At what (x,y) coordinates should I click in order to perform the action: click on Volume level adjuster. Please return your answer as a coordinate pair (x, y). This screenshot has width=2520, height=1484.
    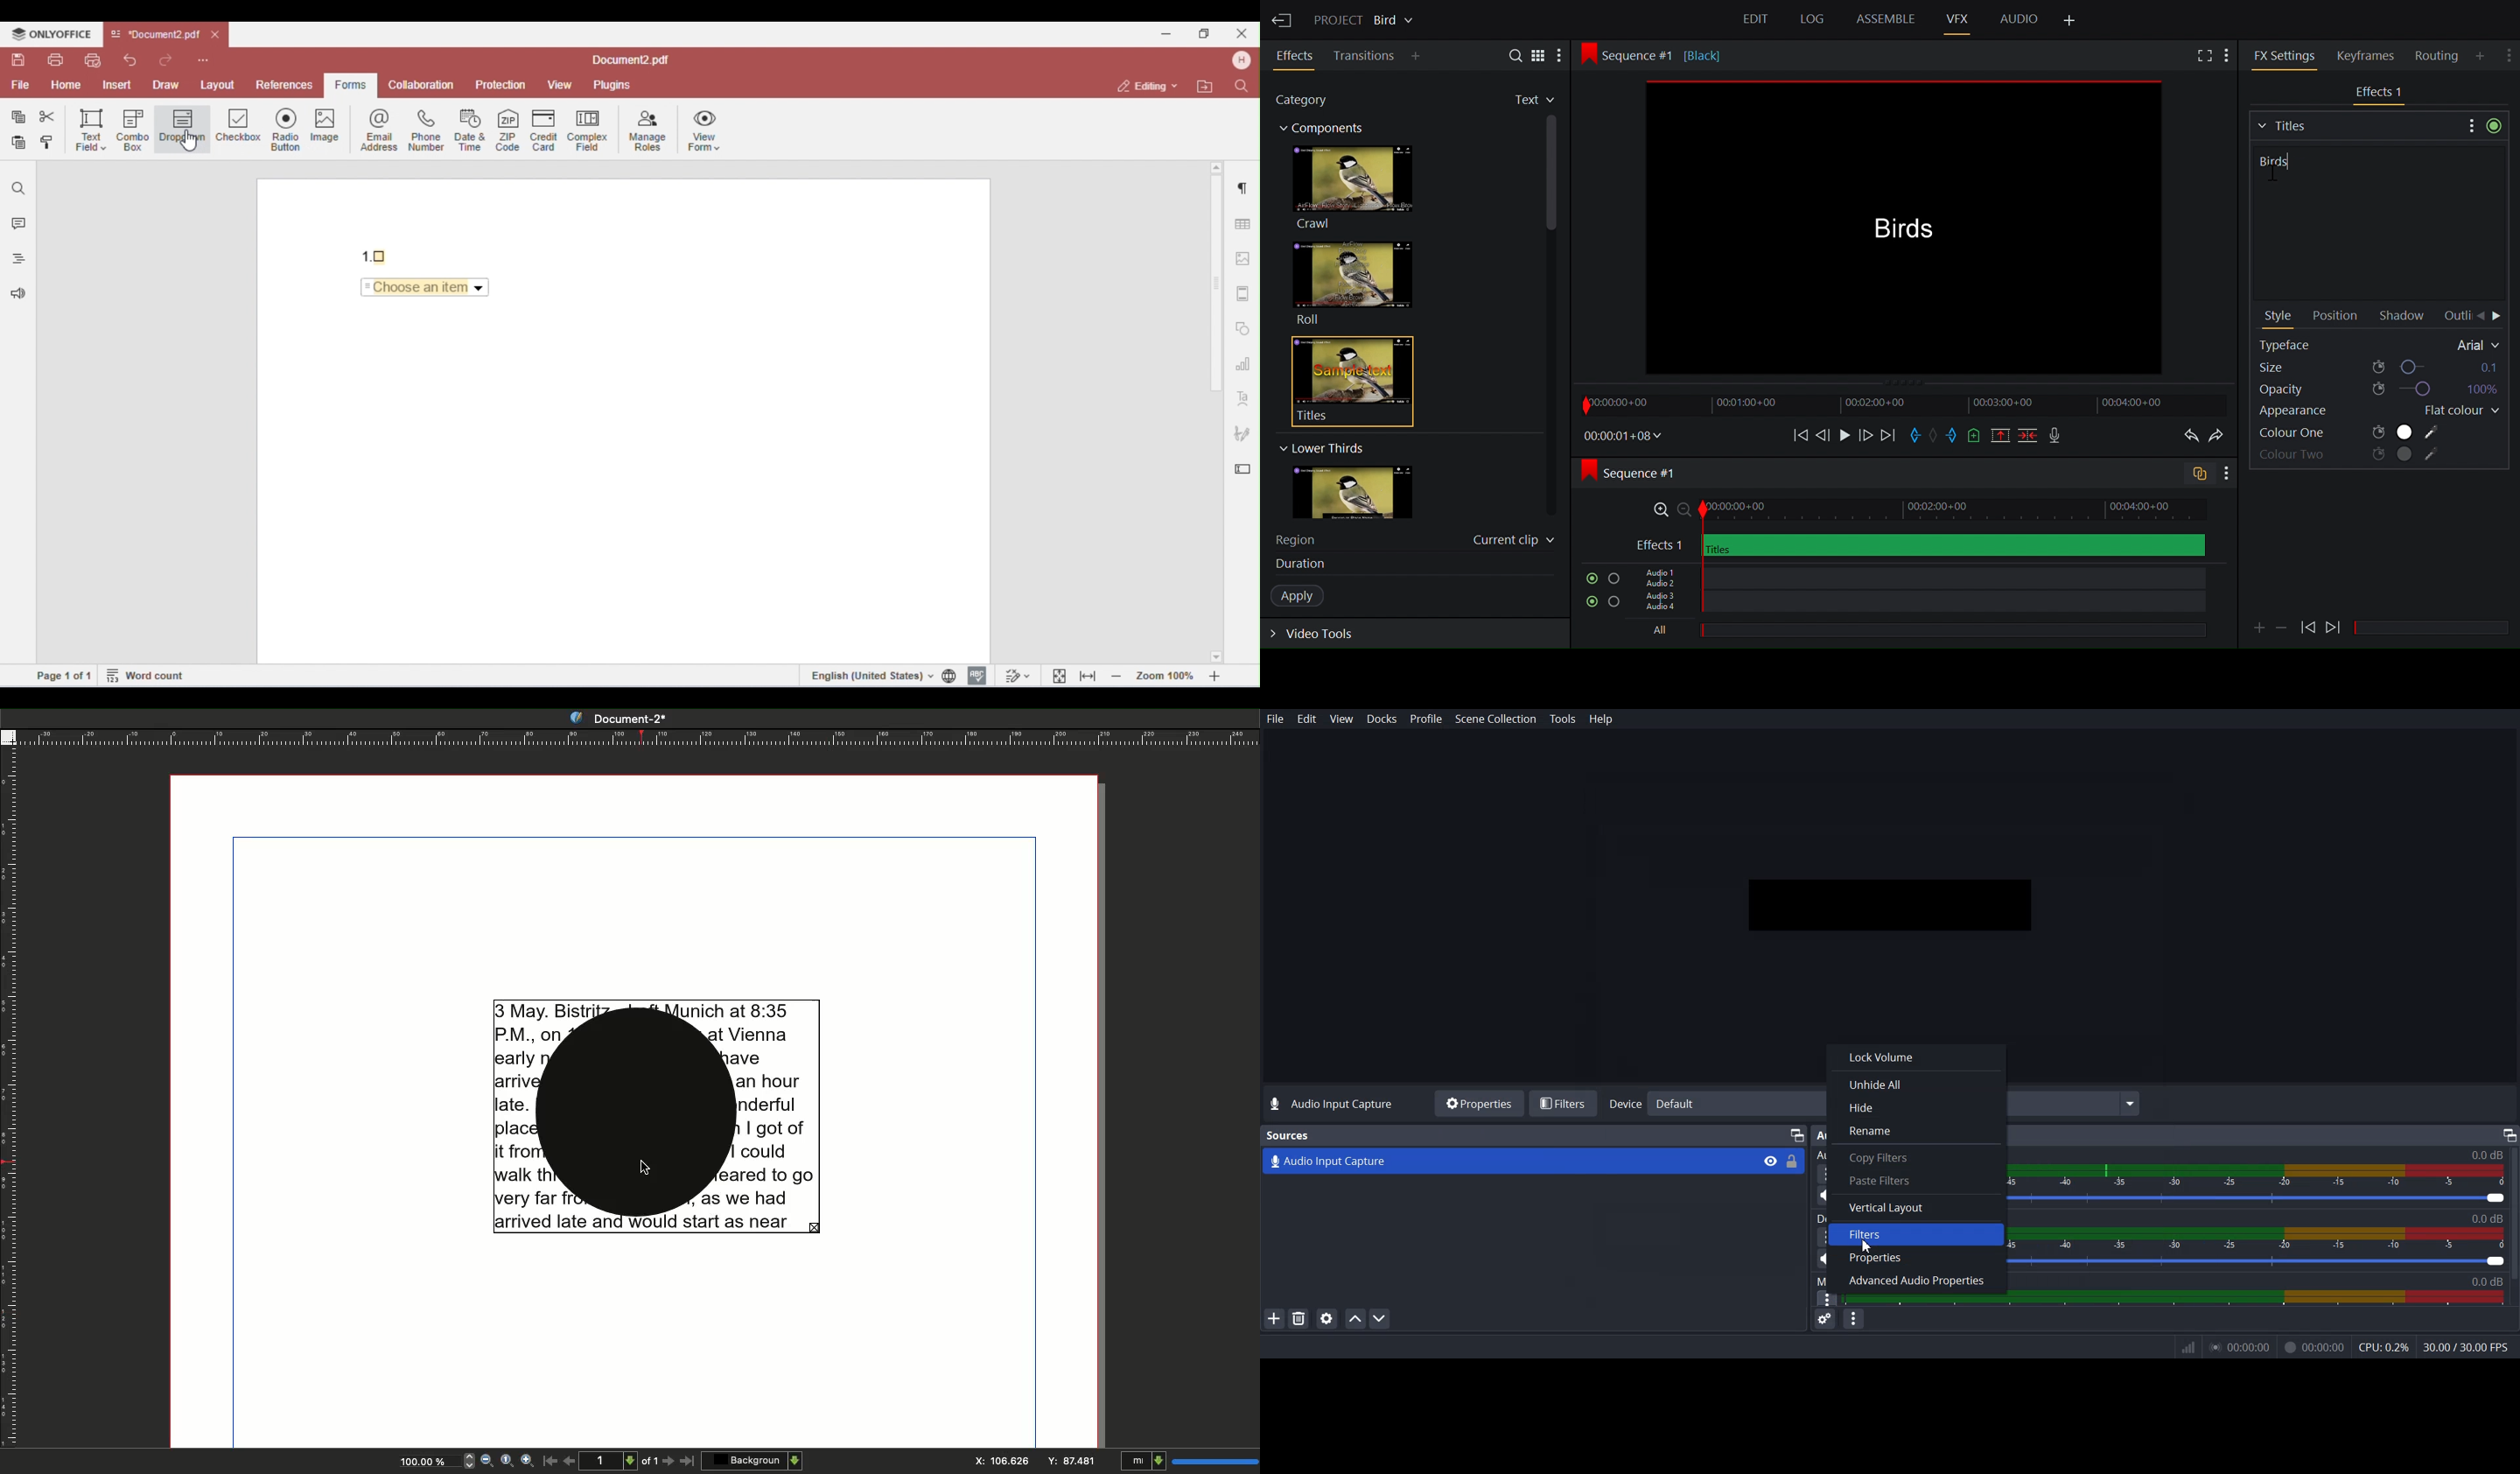
    Looking at the image, I should click on (2268, 1200).